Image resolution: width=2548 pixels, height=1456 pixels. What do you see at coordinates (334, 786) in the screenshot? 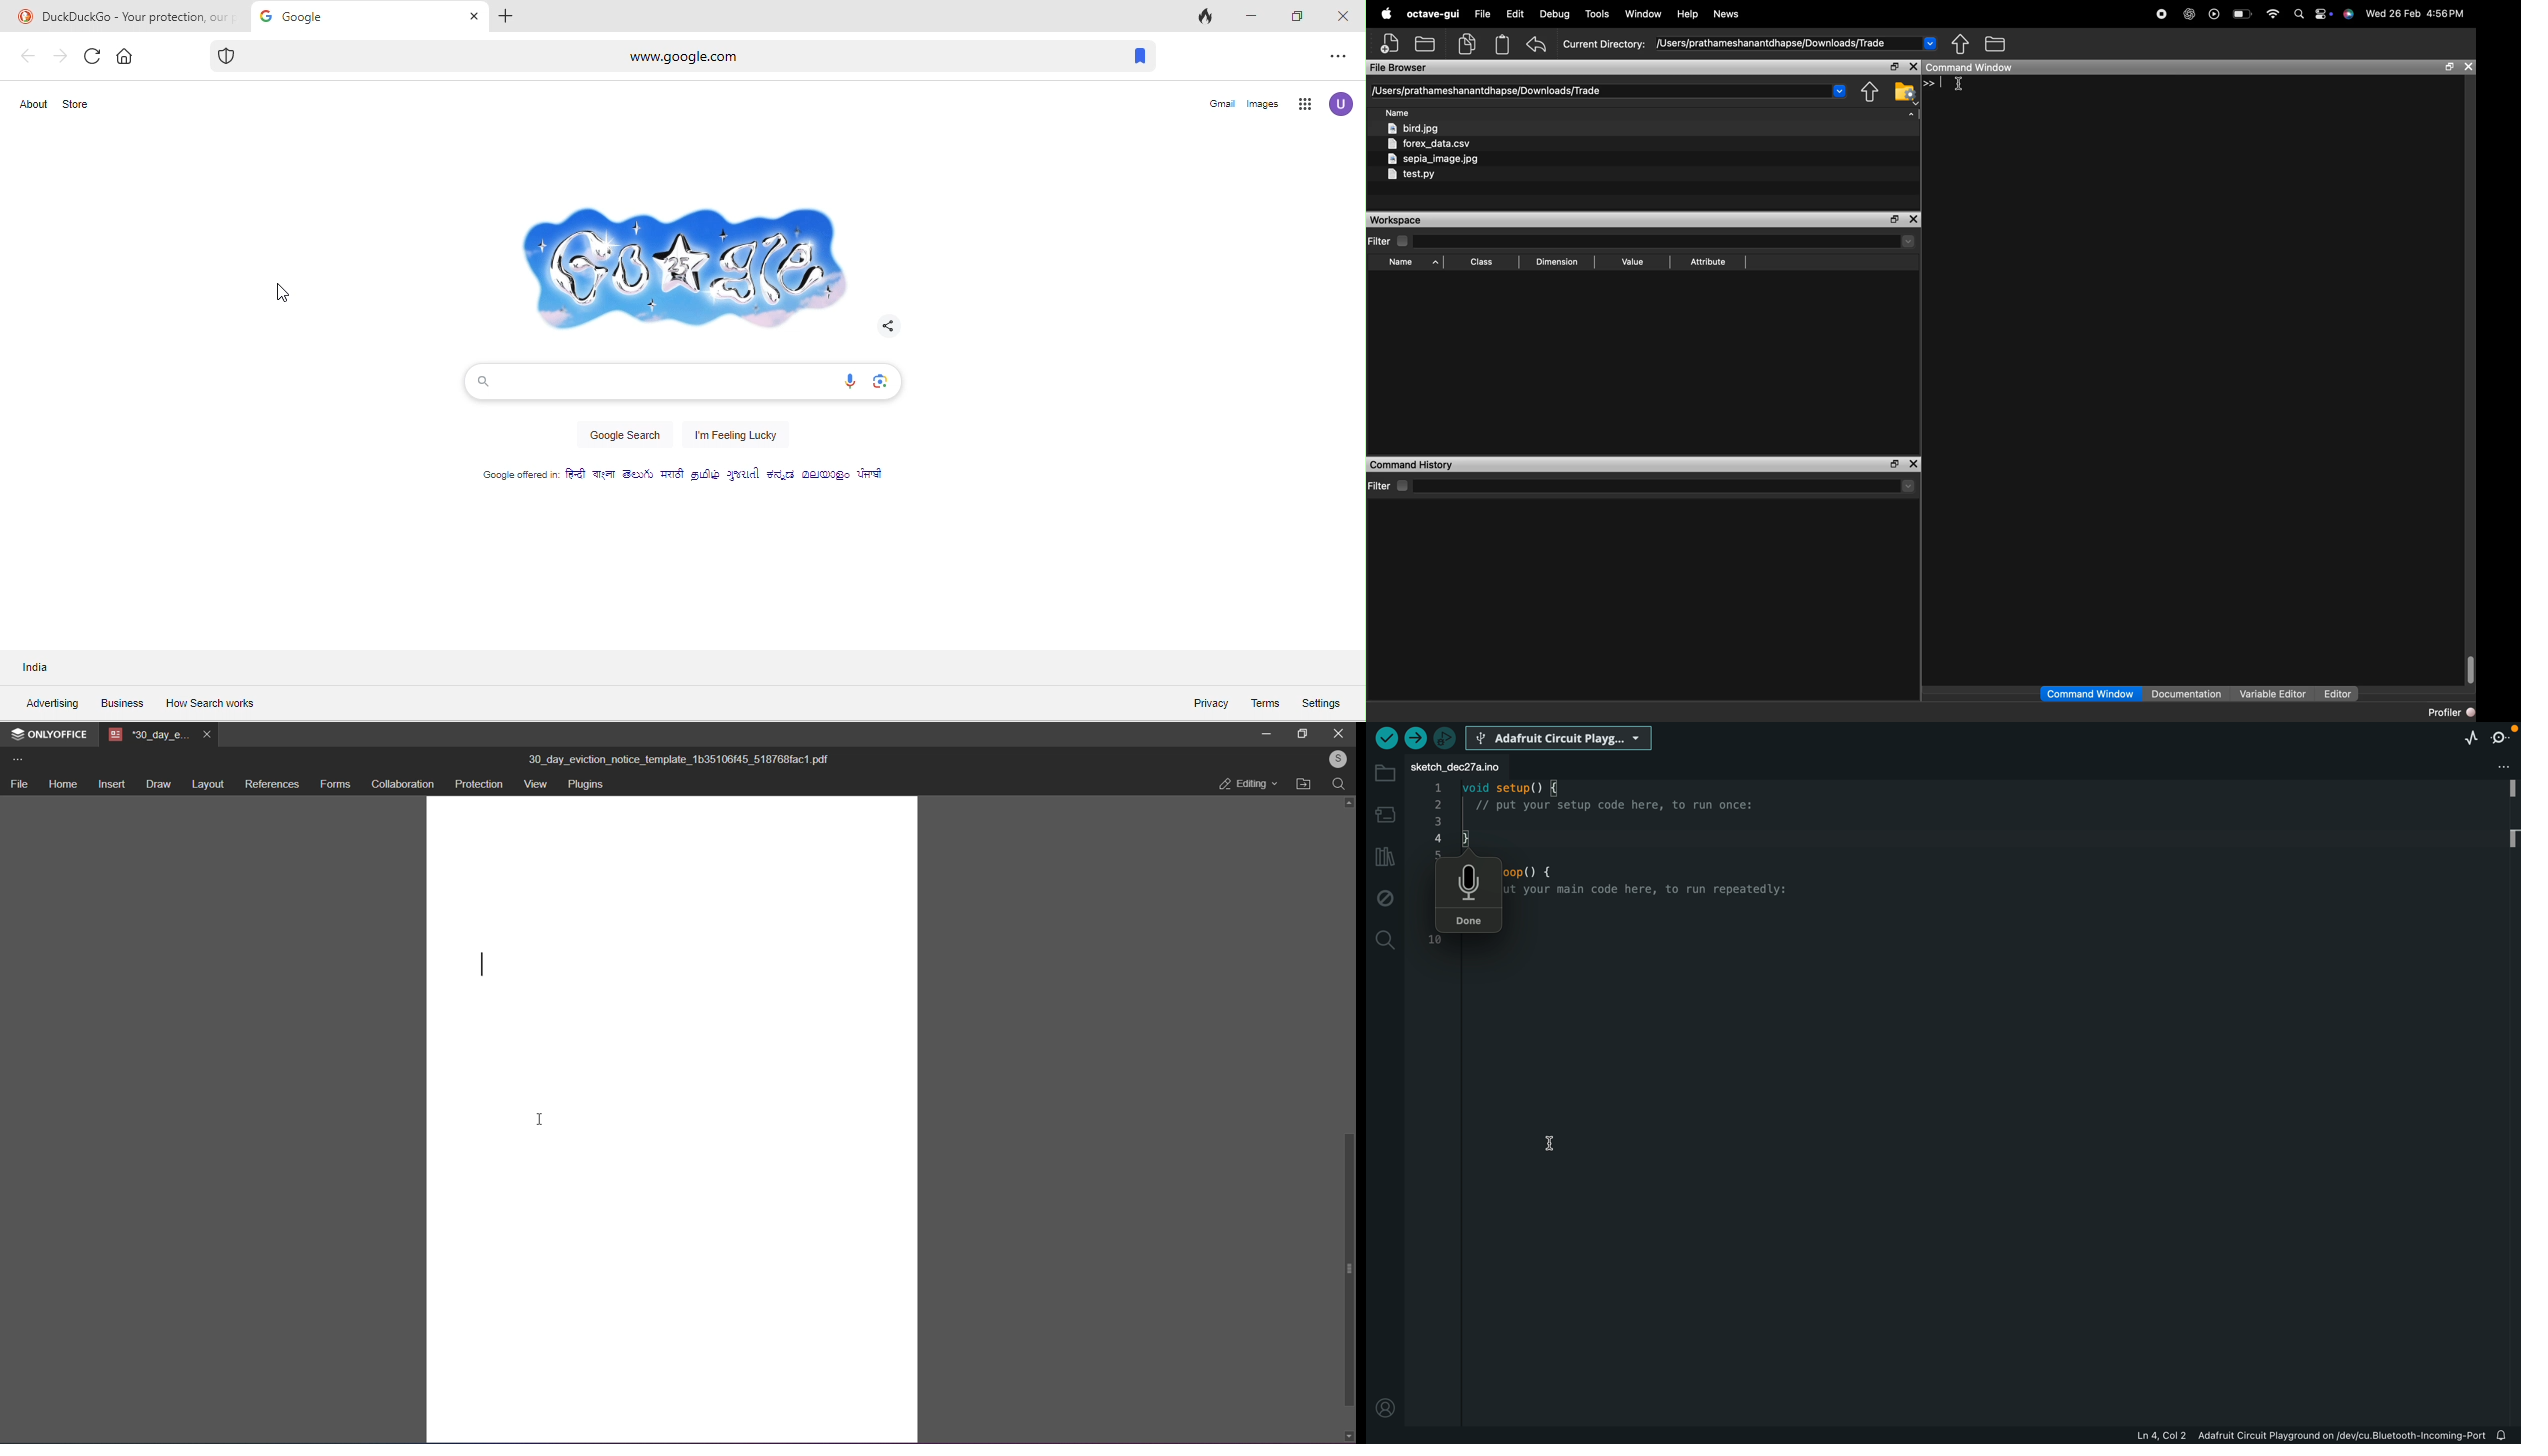
I see `forms` at bounding box center [334, 786].